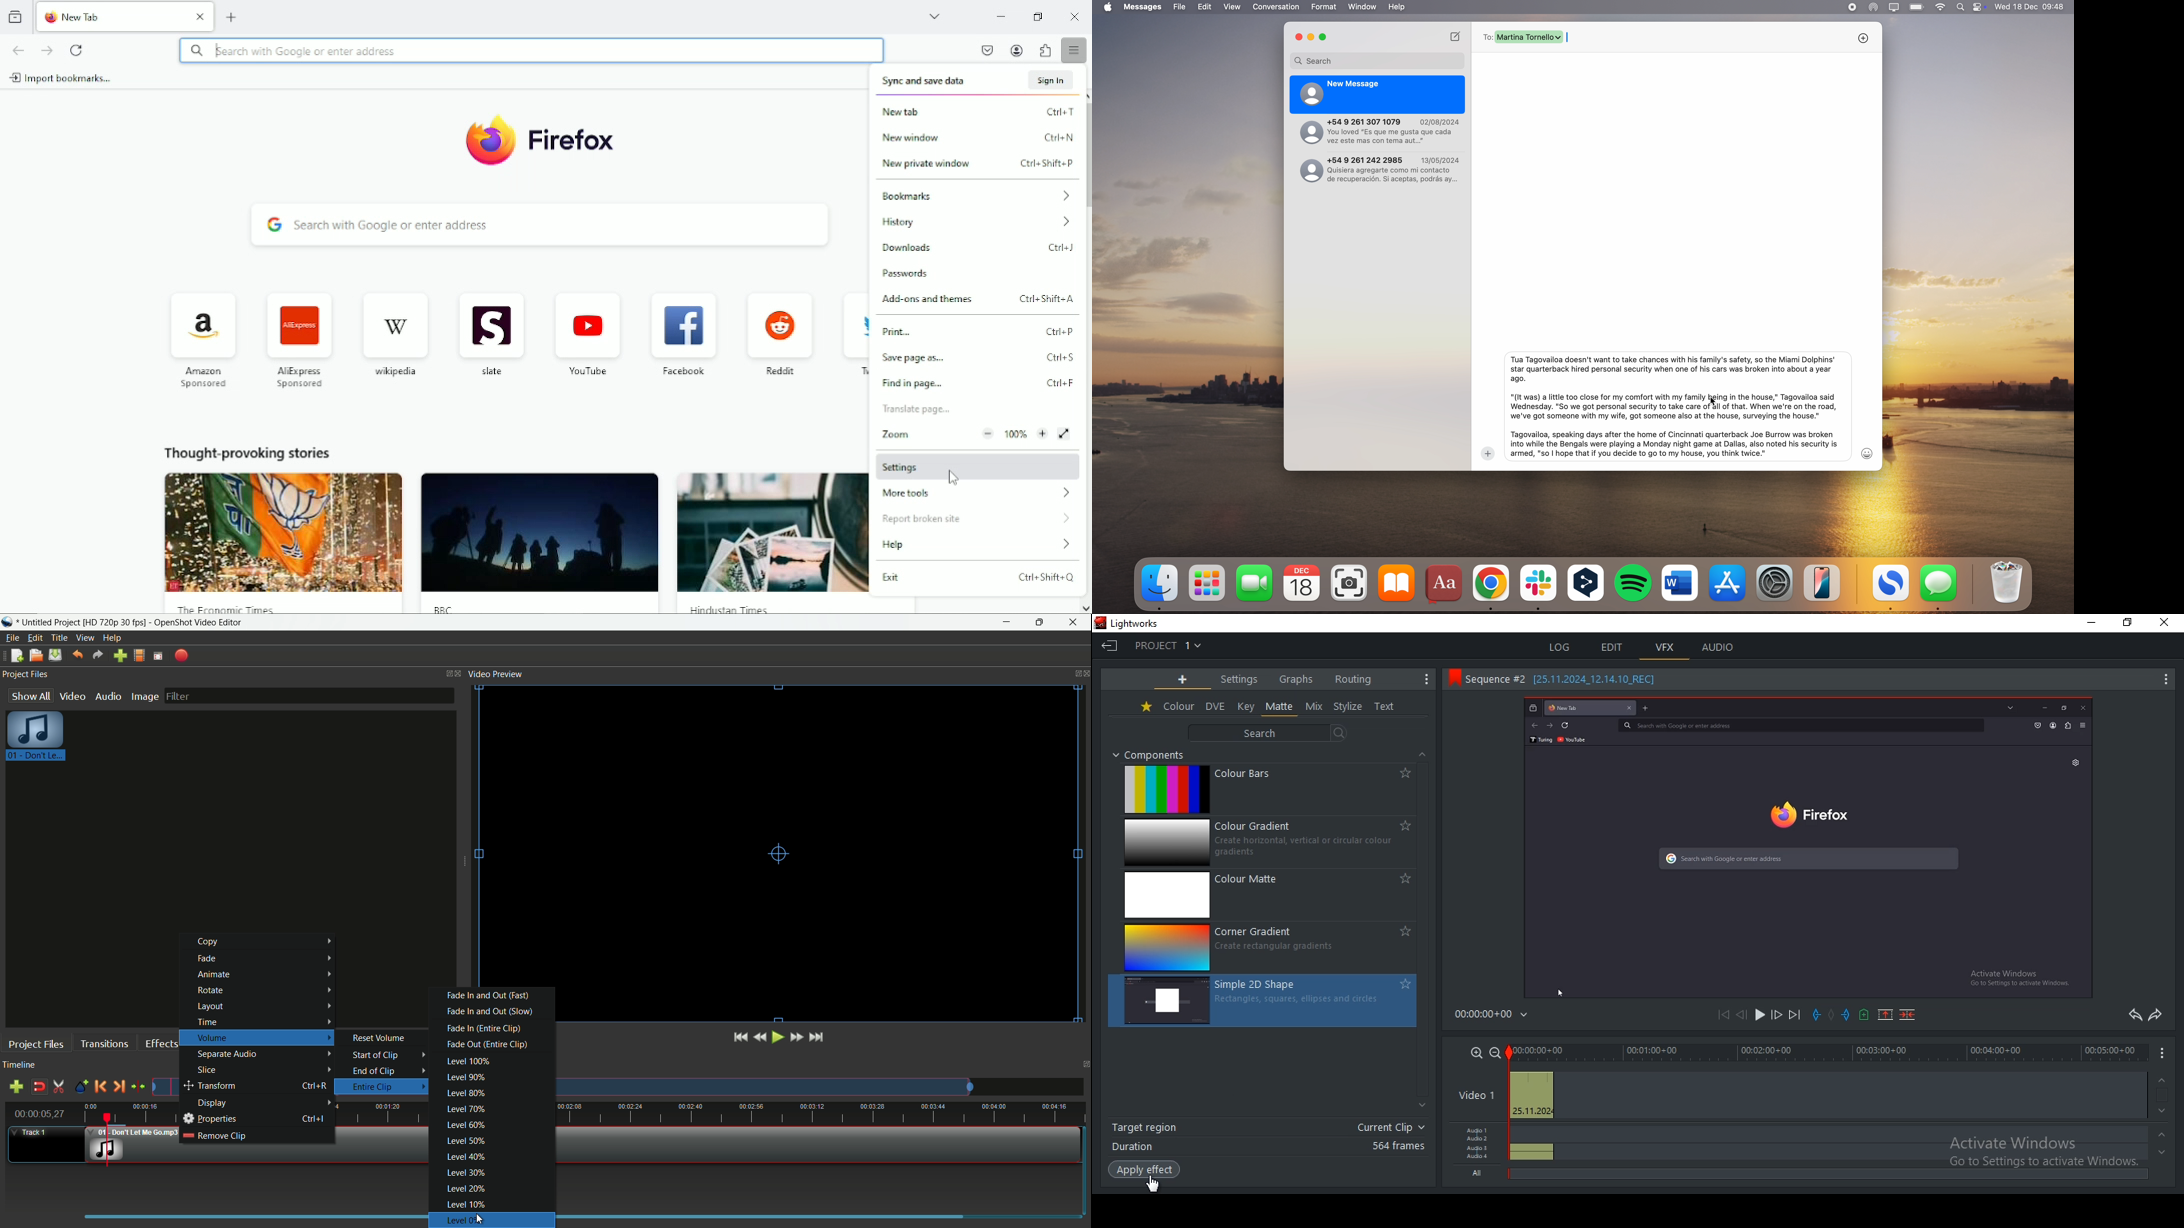 This screenshot has width=2184, height=1232. What do you see at coordinates (1144, 7) in the screenshot?
I see `messages` at bounding box center [1144, 7].